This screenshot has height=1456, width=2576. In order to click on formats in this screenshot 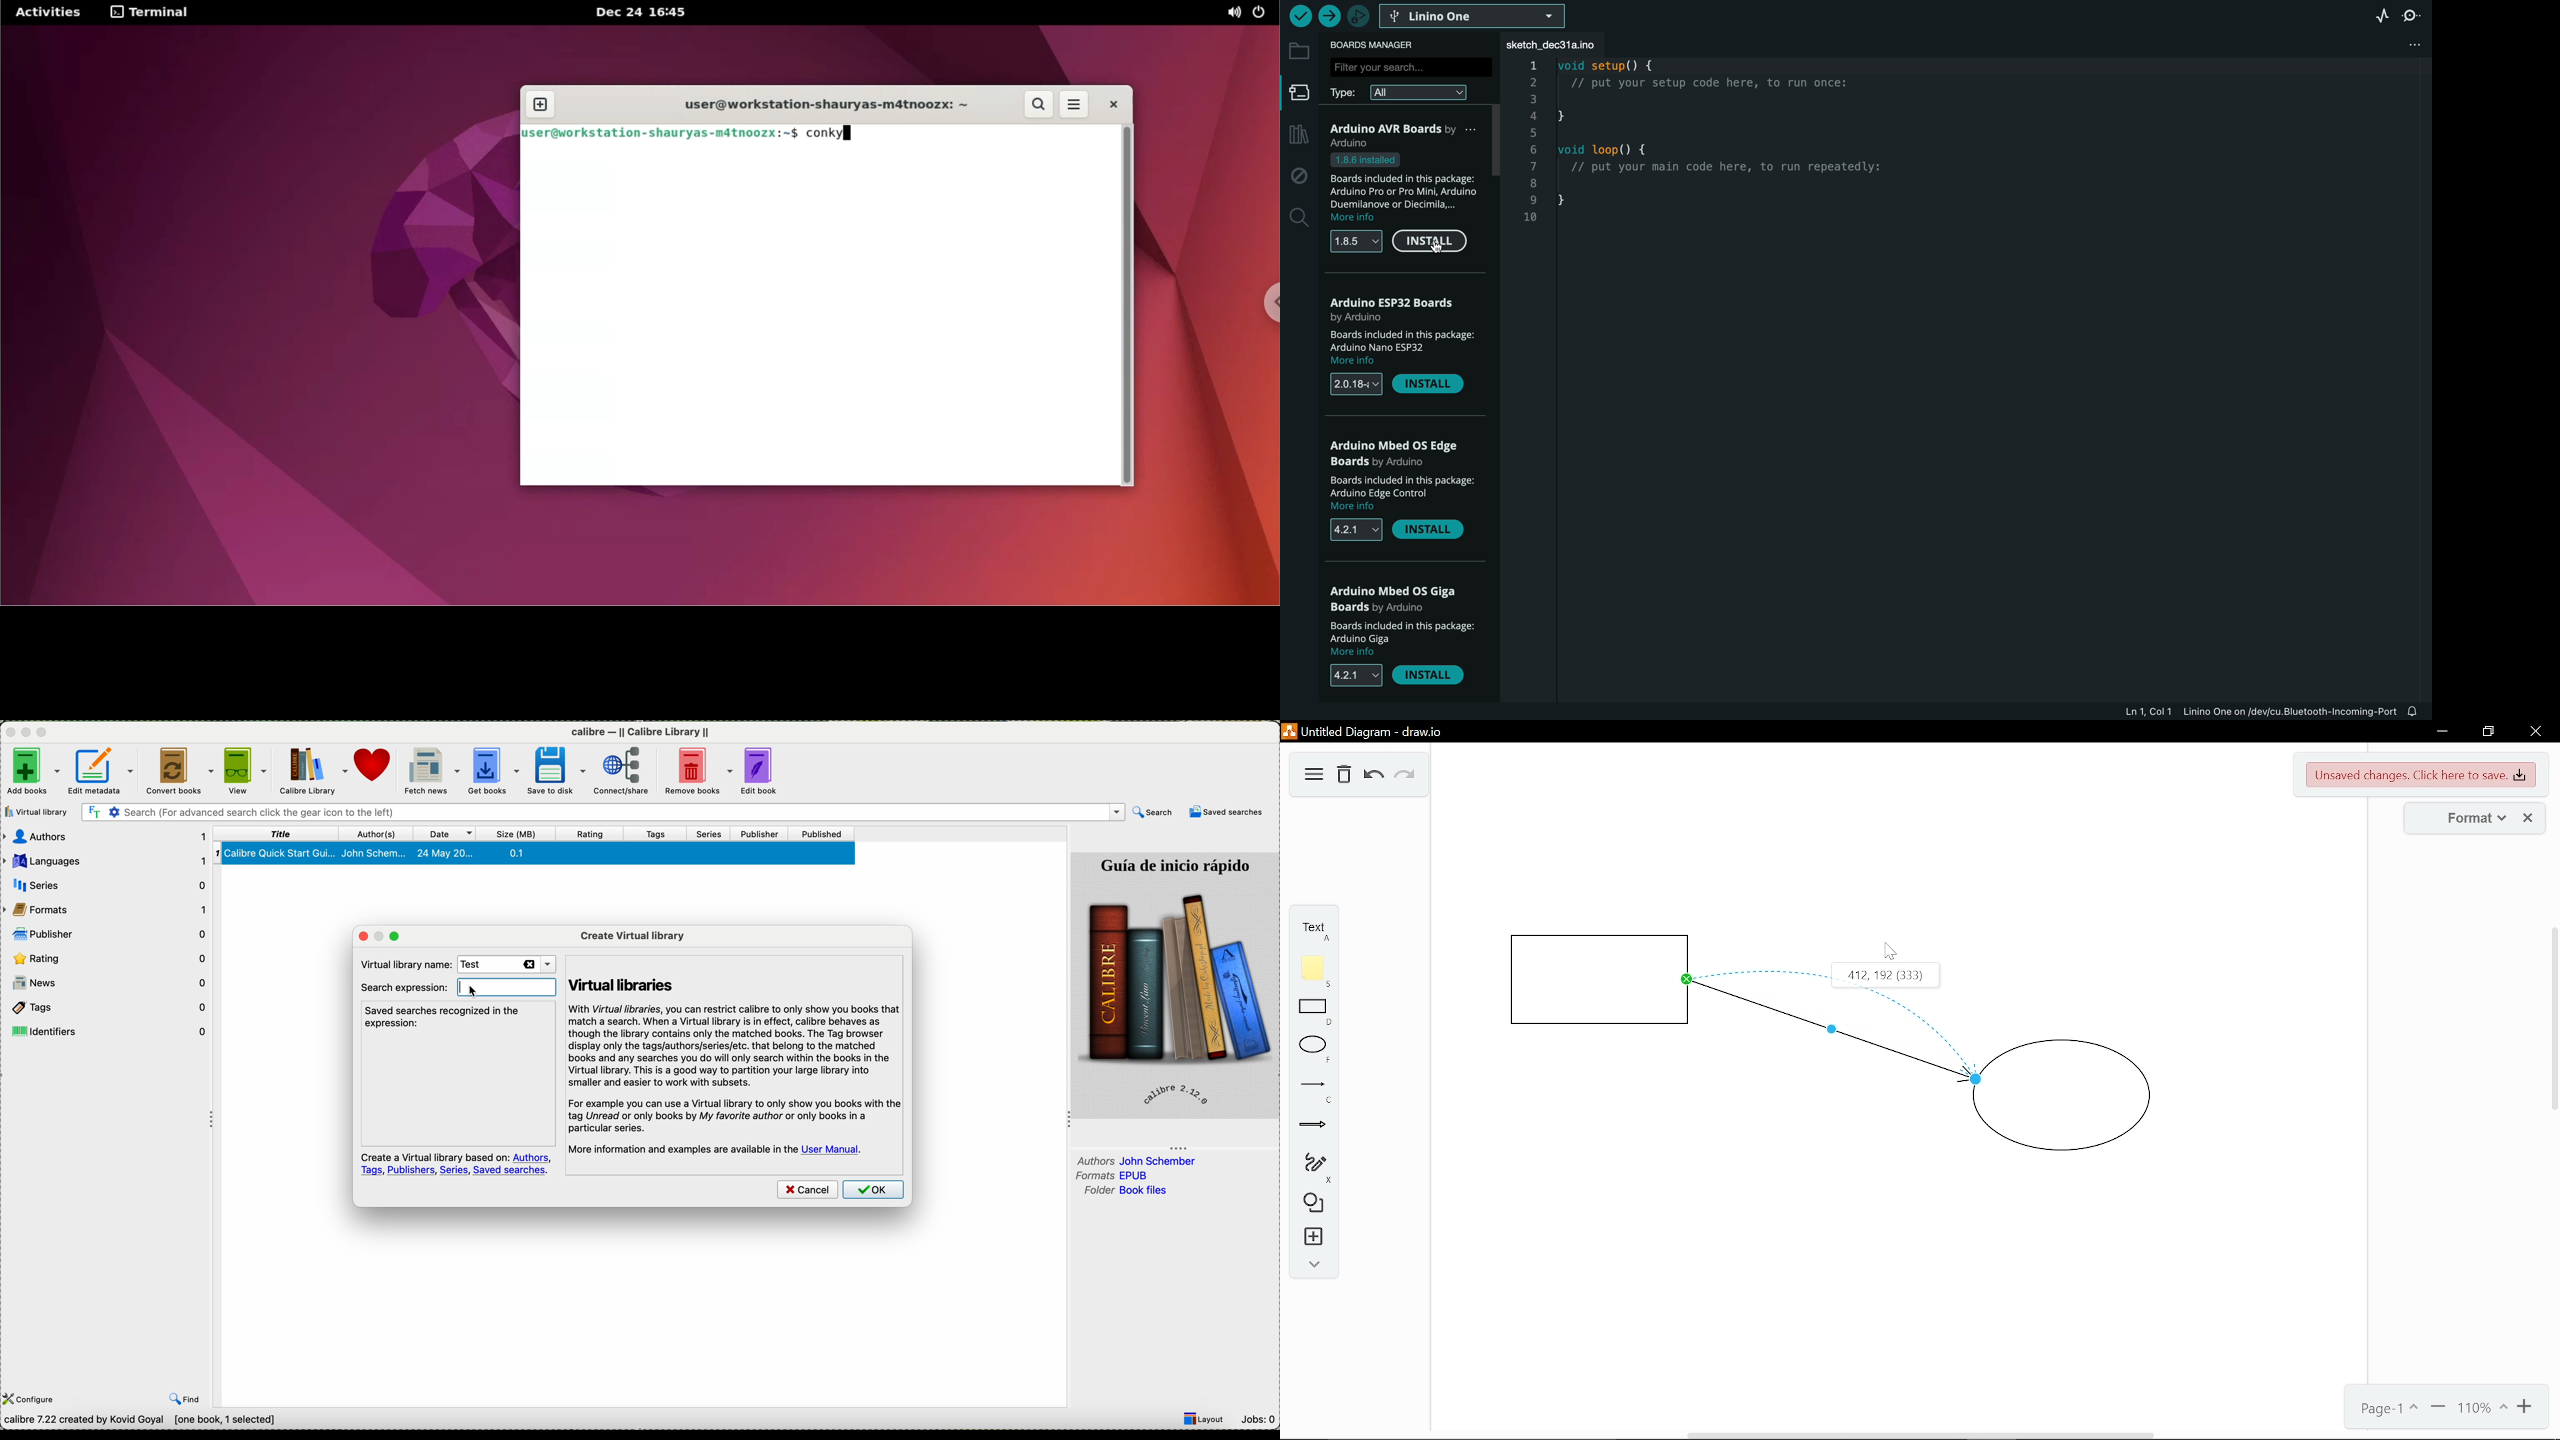, I will do `click(108, 909)`.